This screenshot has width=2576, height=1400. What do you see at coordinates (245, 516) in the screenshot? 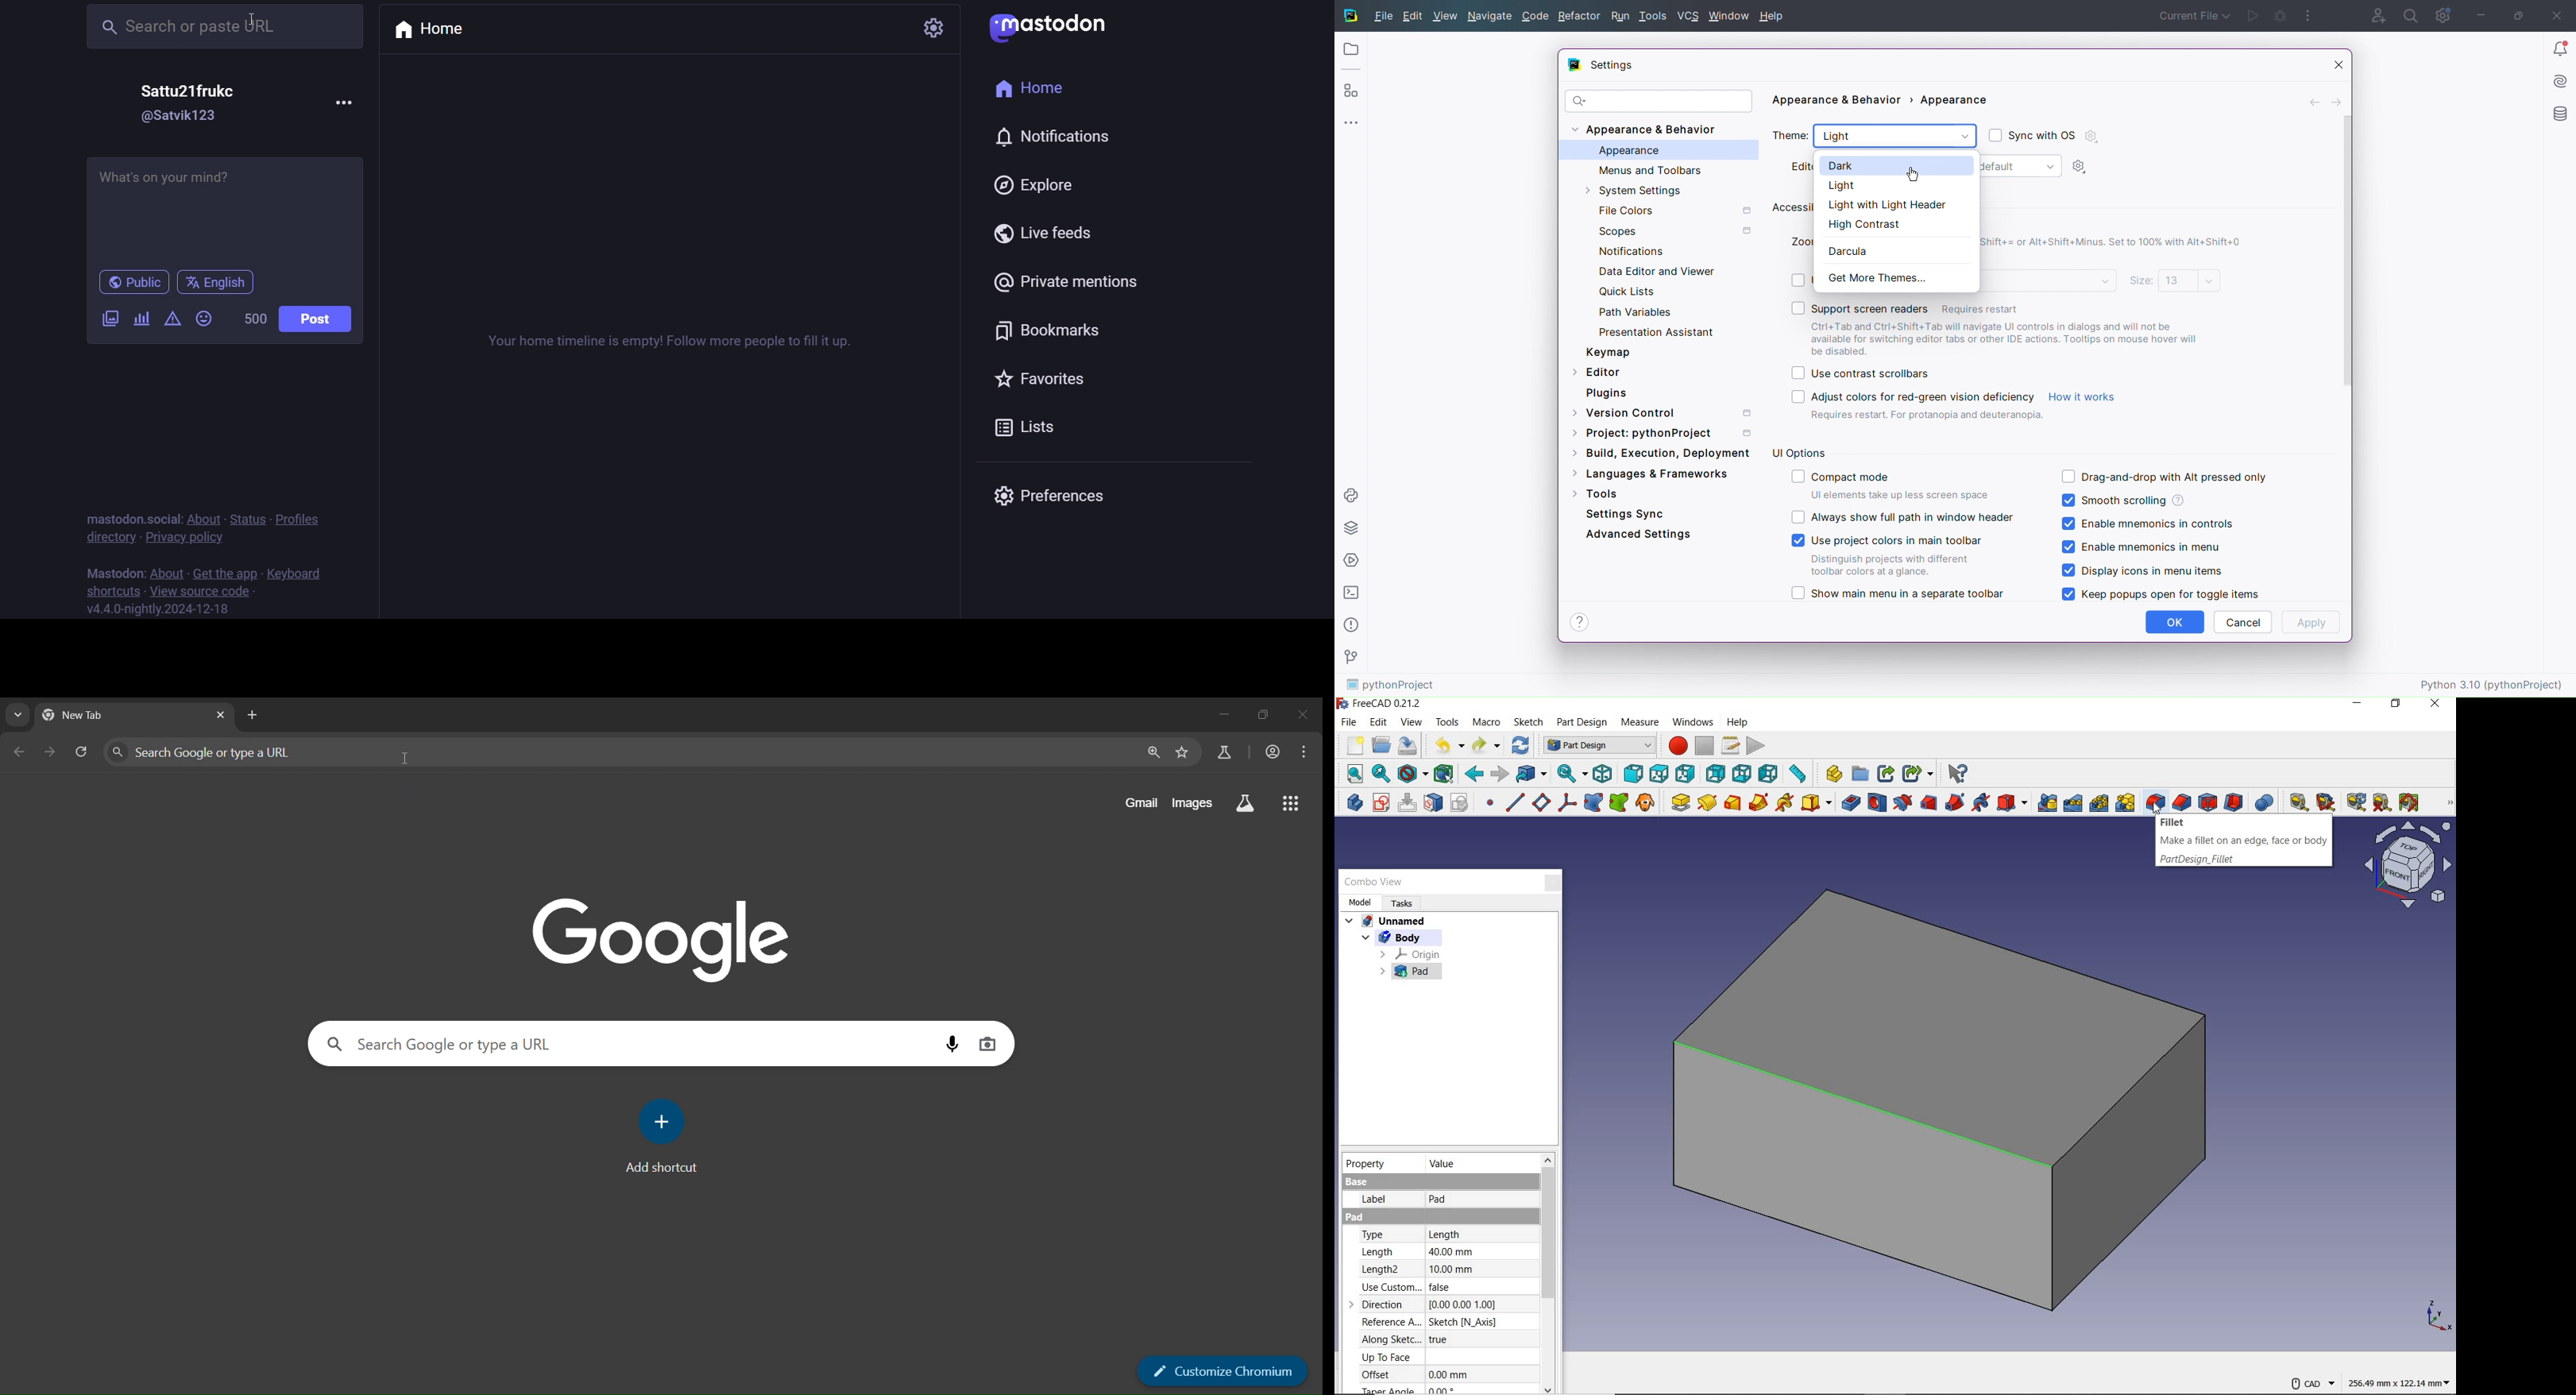
I see `status` at bounding box center [245, 516].